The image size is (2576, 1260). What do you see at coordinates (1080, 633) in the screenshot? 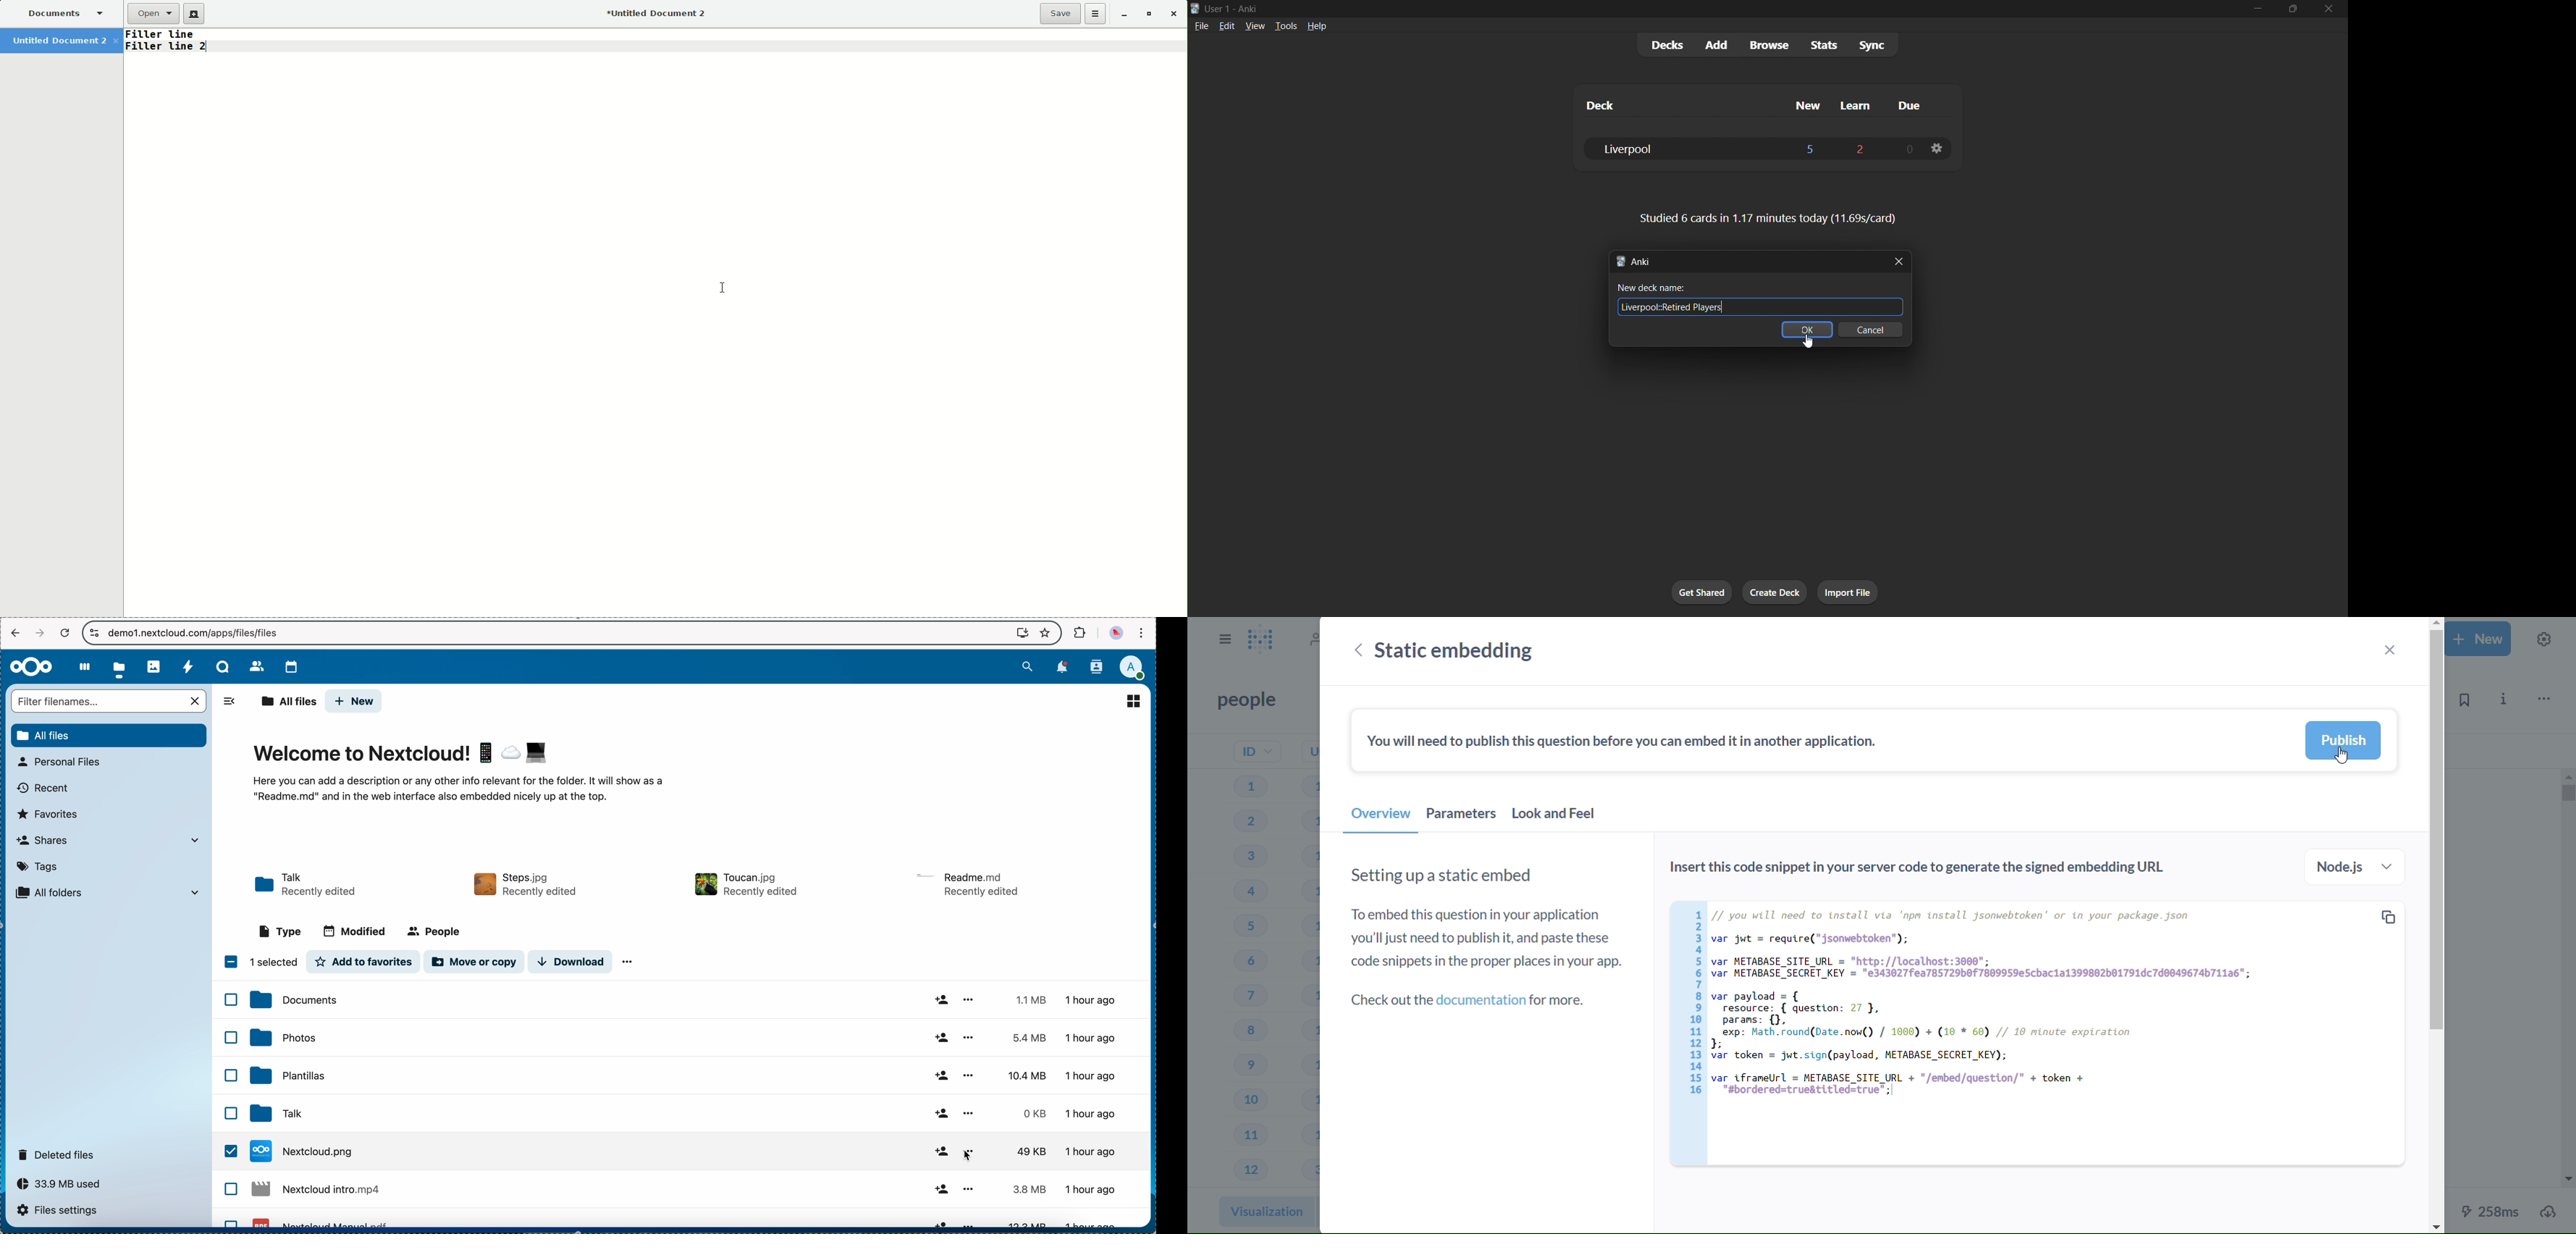
I see `extensions` at bounding box center [1080, 633].